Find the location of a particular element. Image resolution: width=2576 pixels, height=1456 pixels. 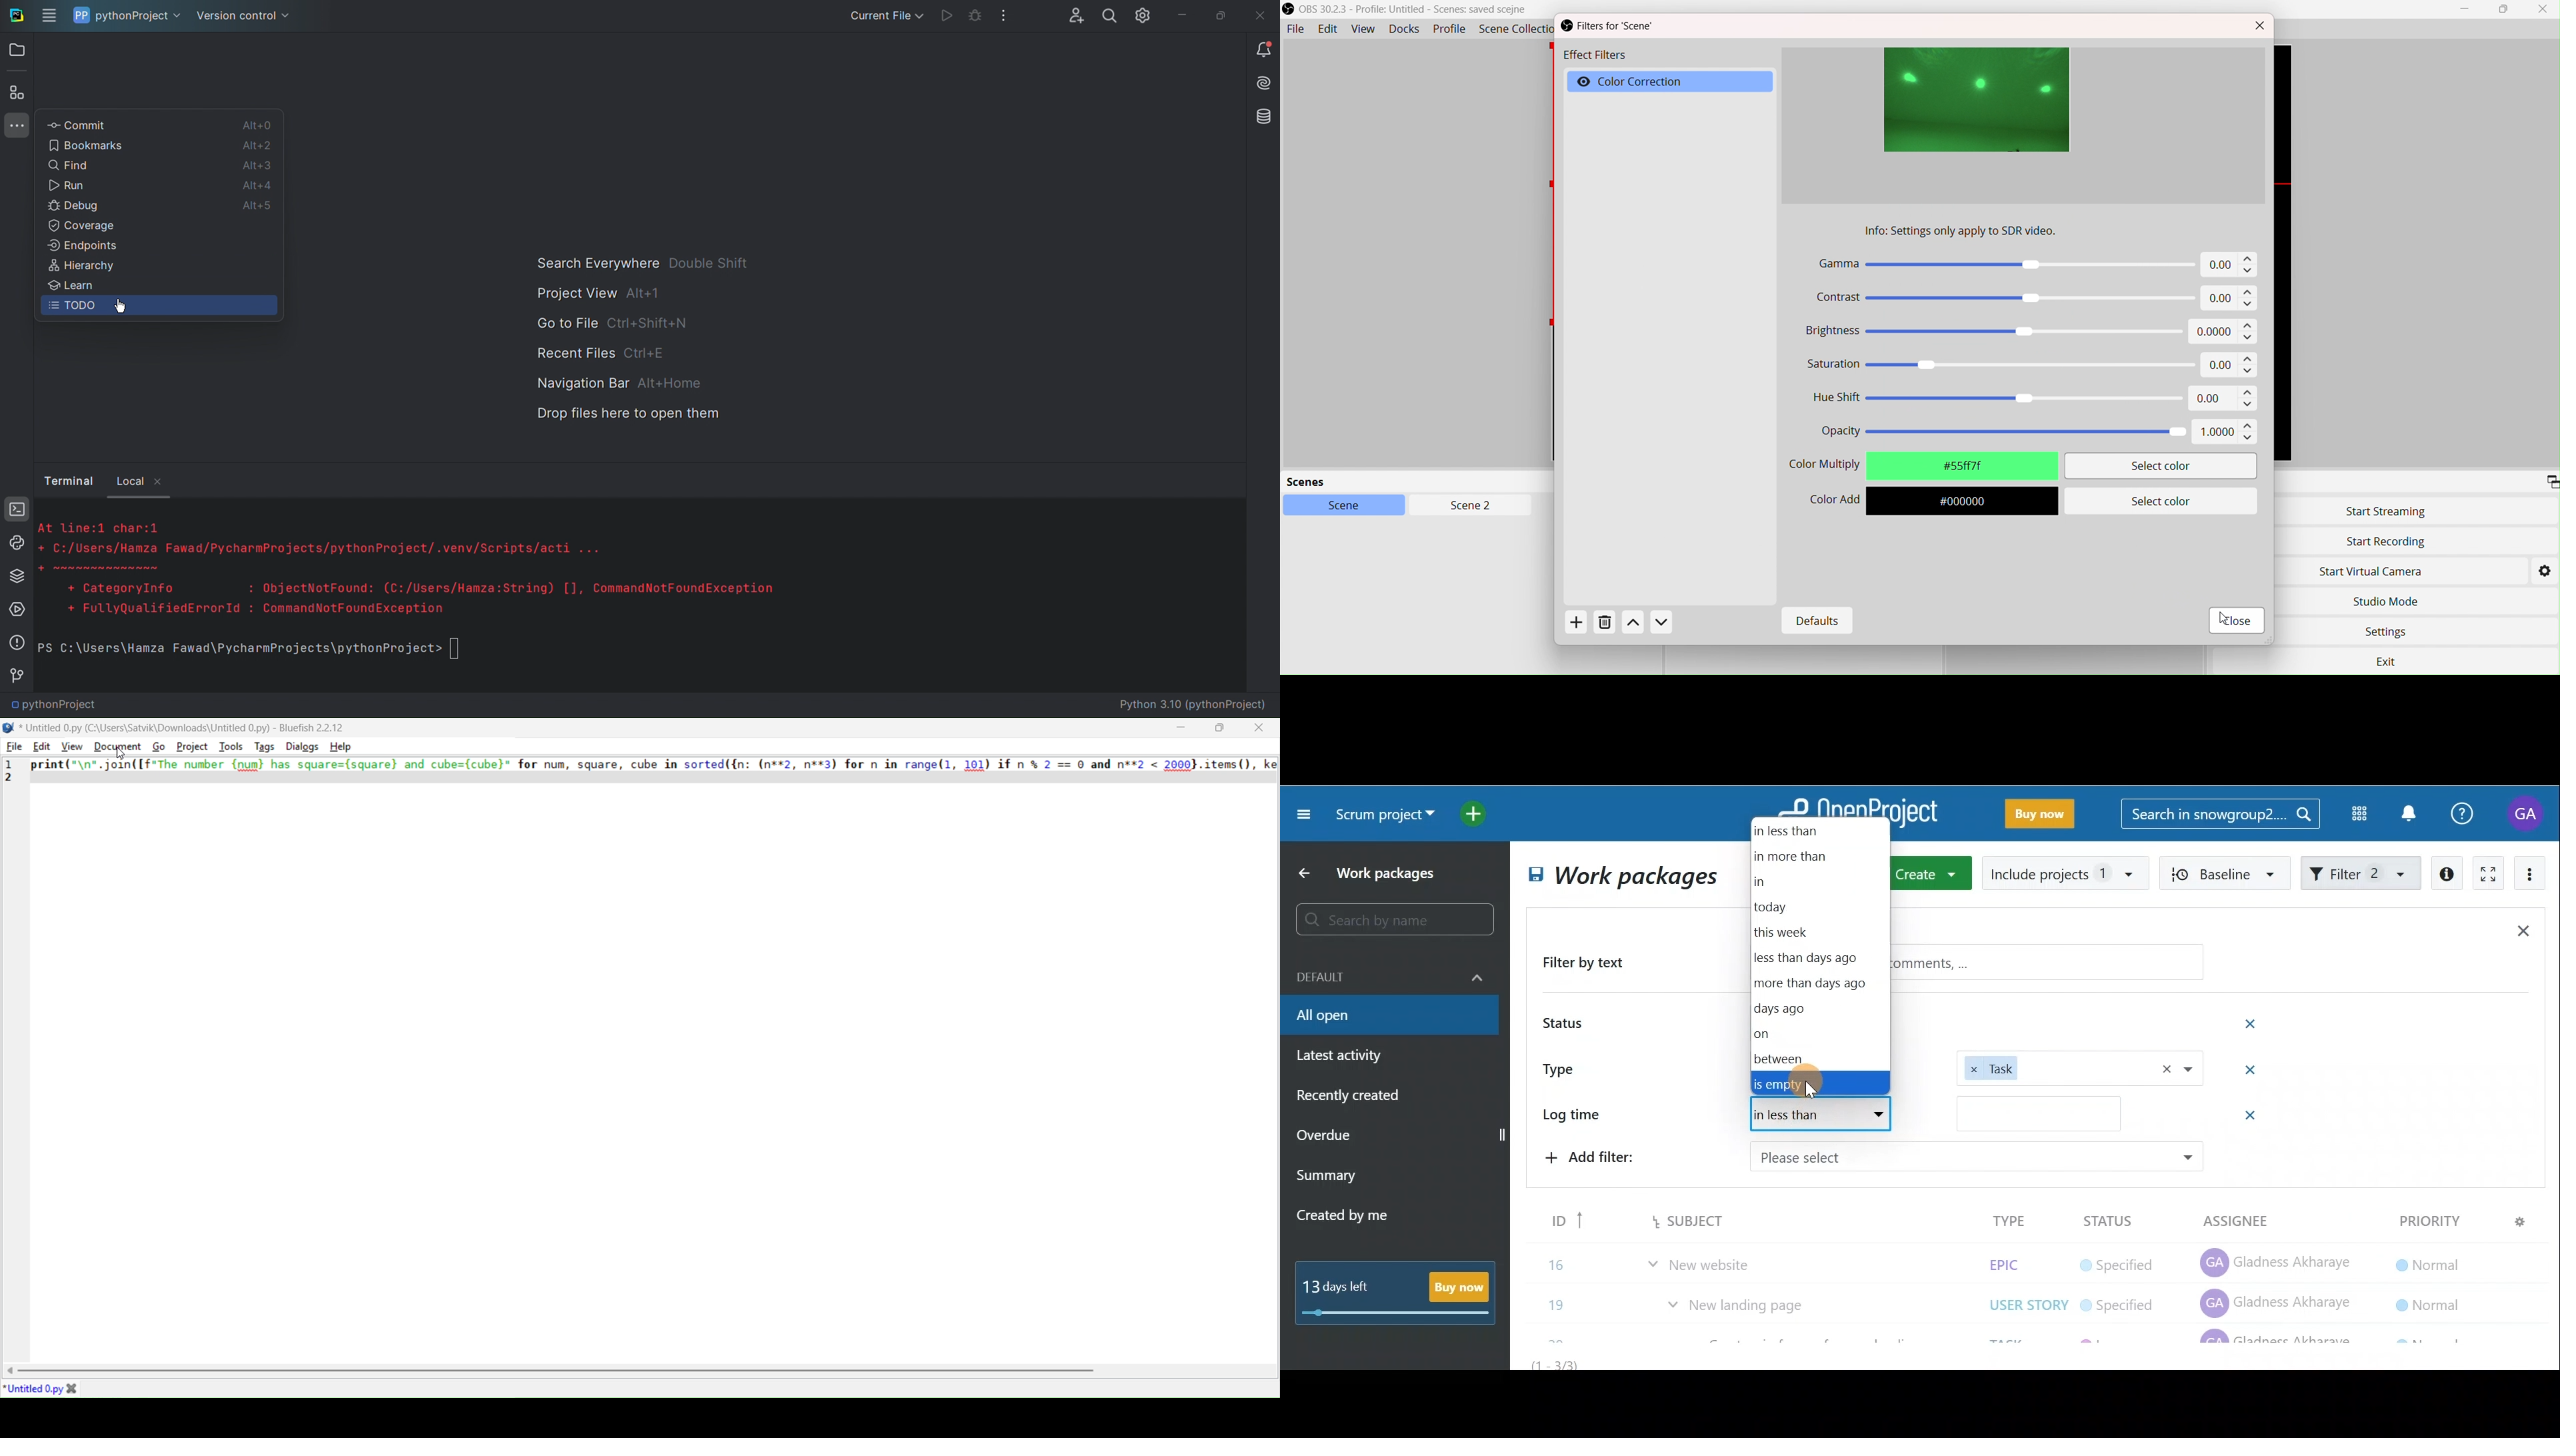

logo is located at coordinates (9, 728).